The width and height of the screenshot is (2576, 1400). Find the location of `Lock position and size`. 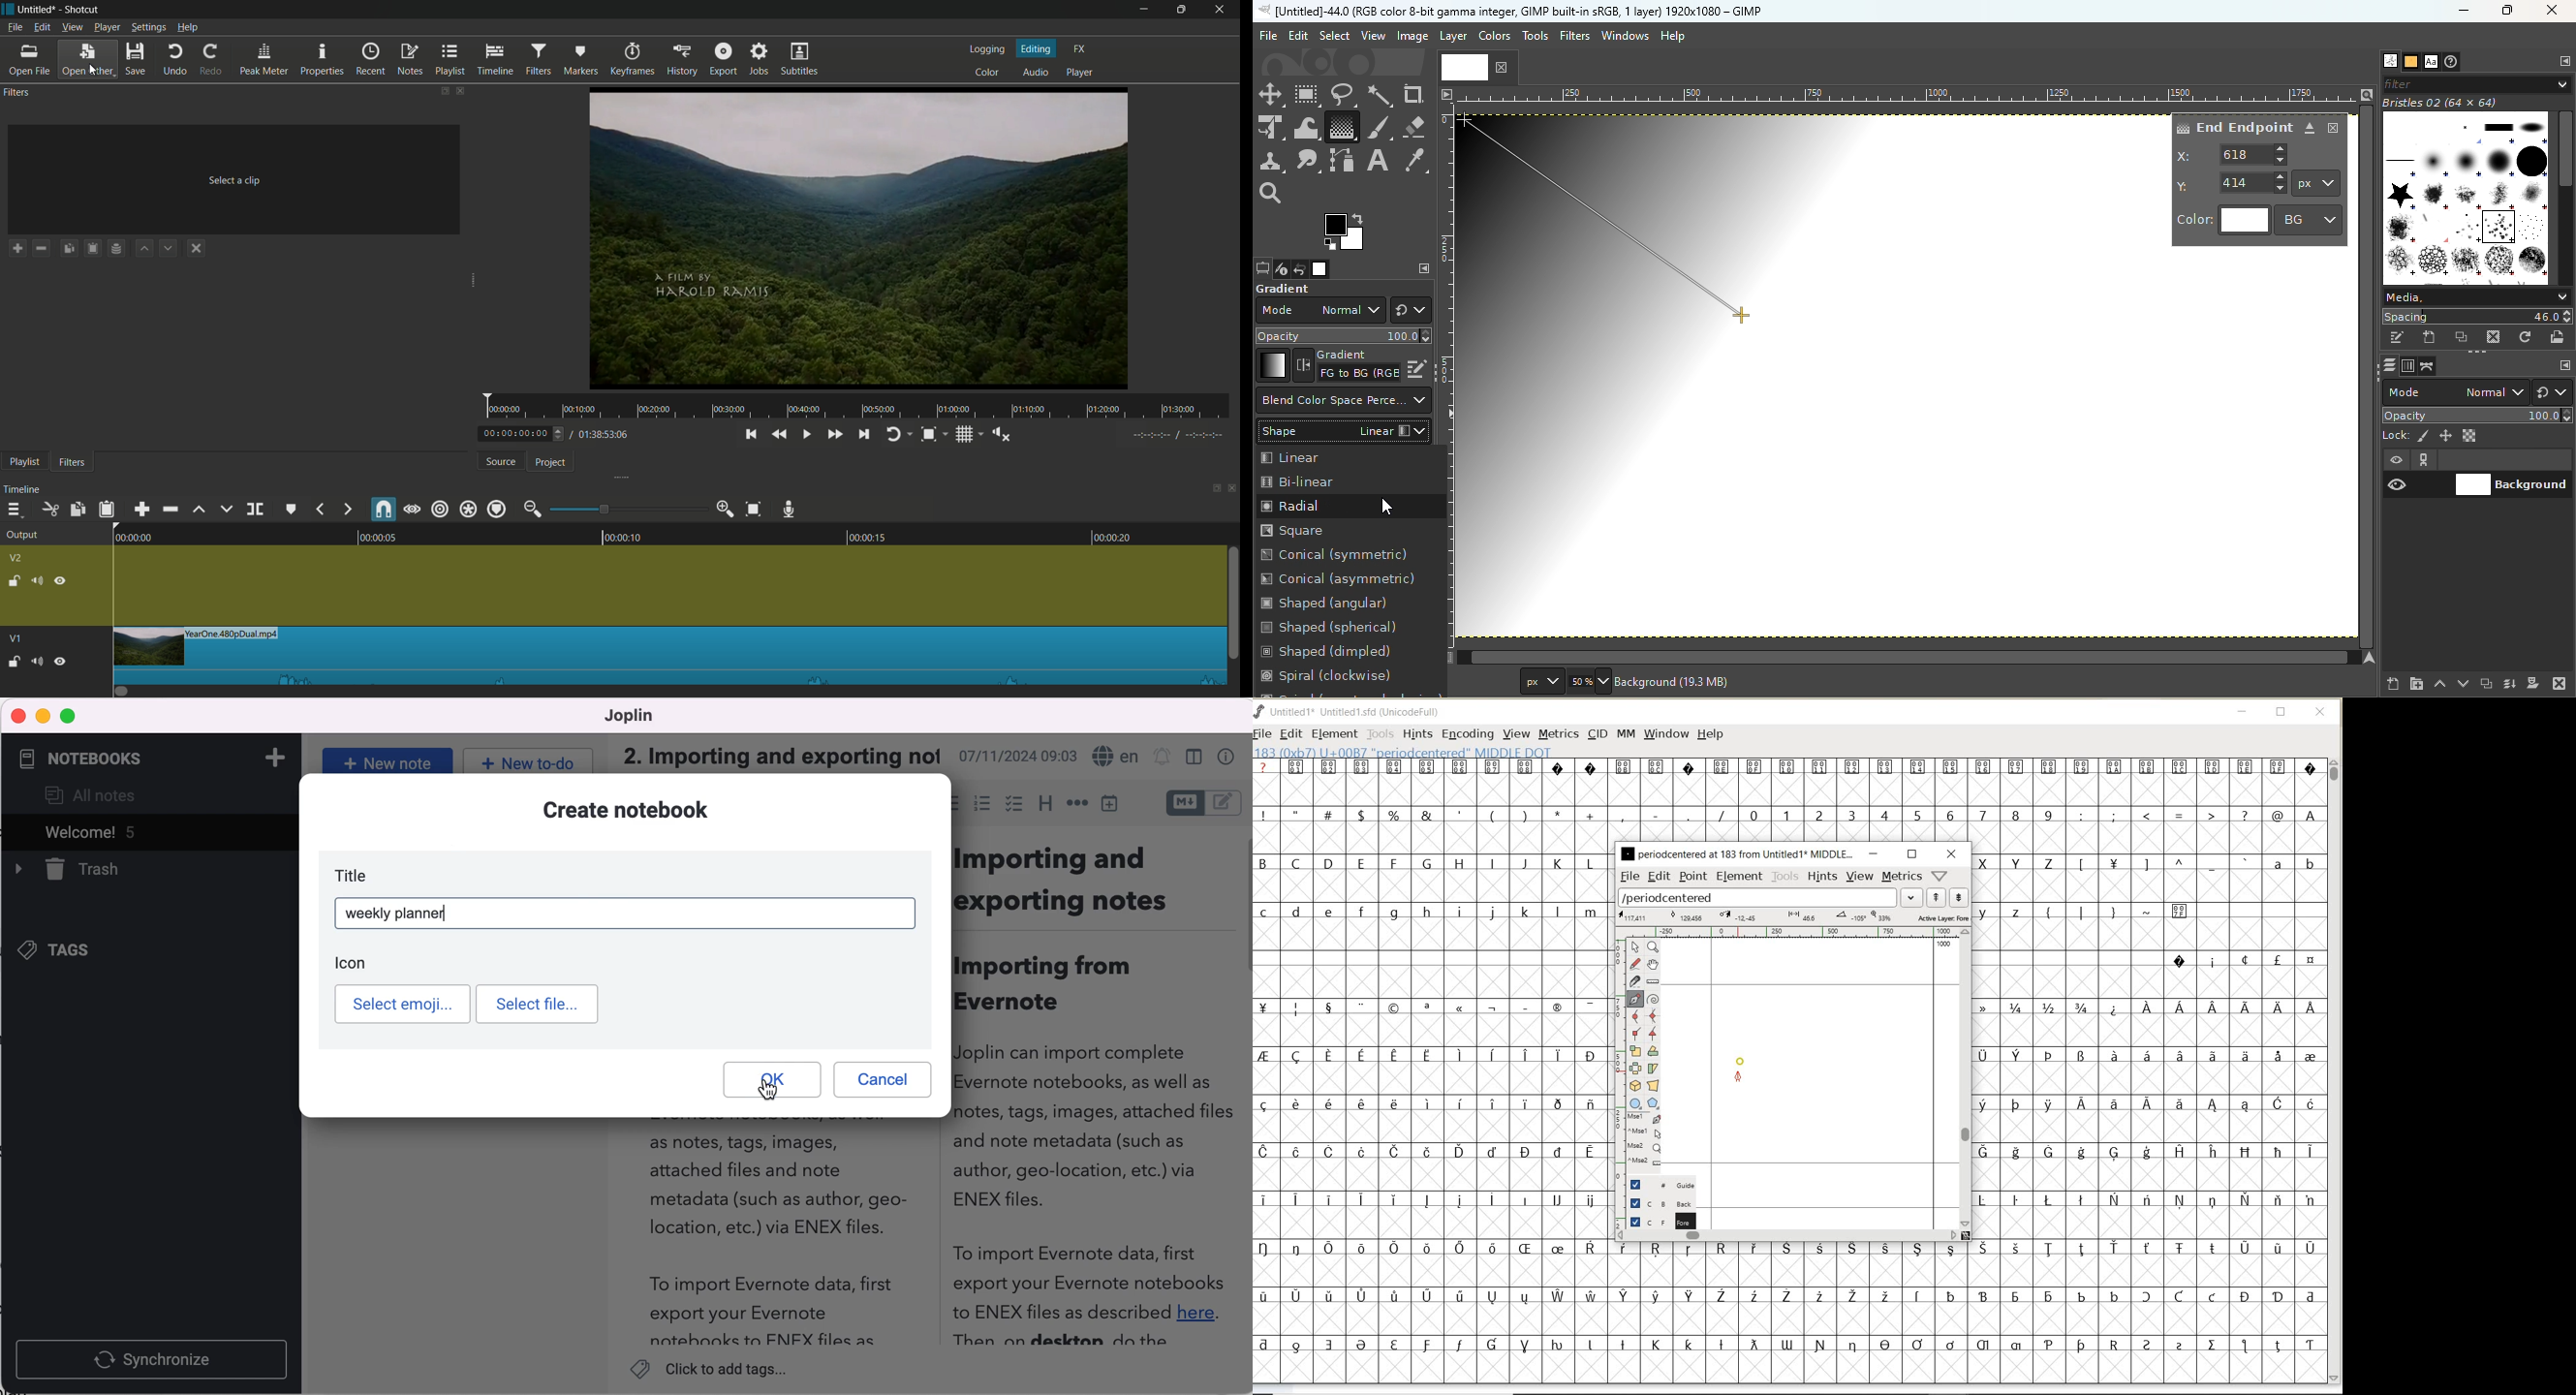

Lock position and size is located at coordinates (2444, 435).